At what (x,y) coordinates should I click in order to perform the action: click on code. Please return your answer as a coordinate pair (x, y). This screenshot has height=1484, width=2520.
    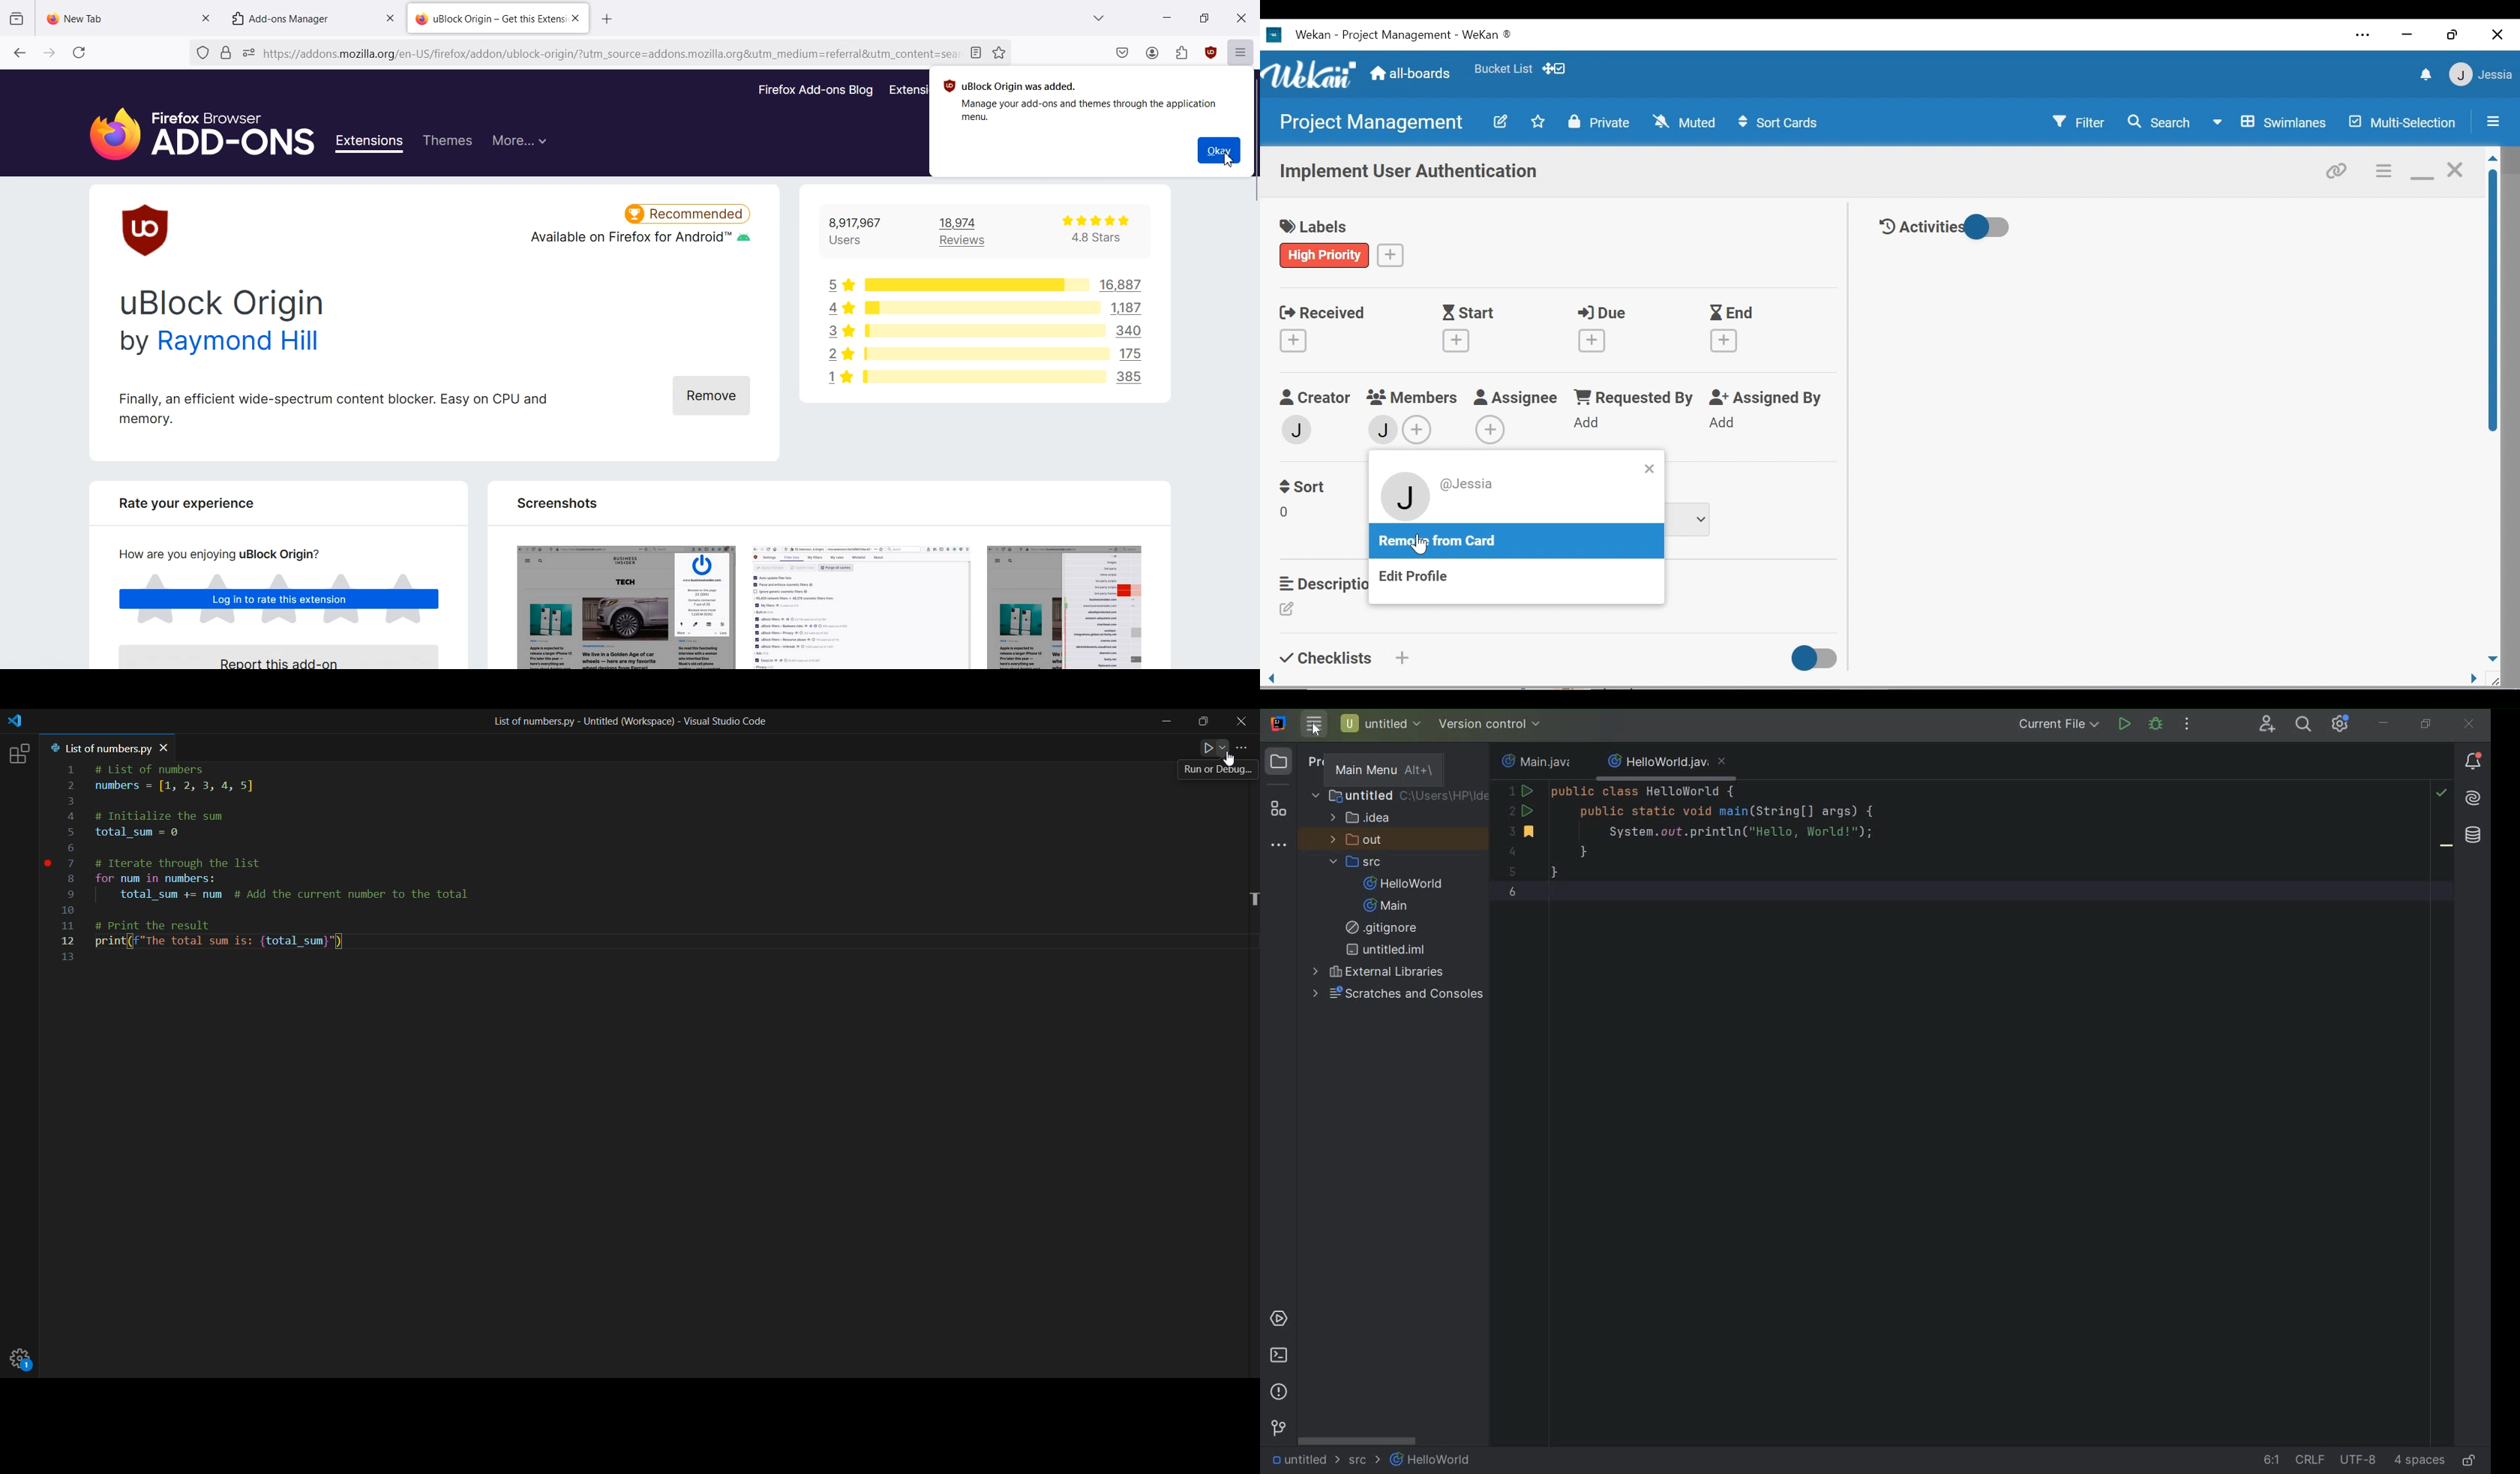
    Looking at the image, I should click on (287, 869).